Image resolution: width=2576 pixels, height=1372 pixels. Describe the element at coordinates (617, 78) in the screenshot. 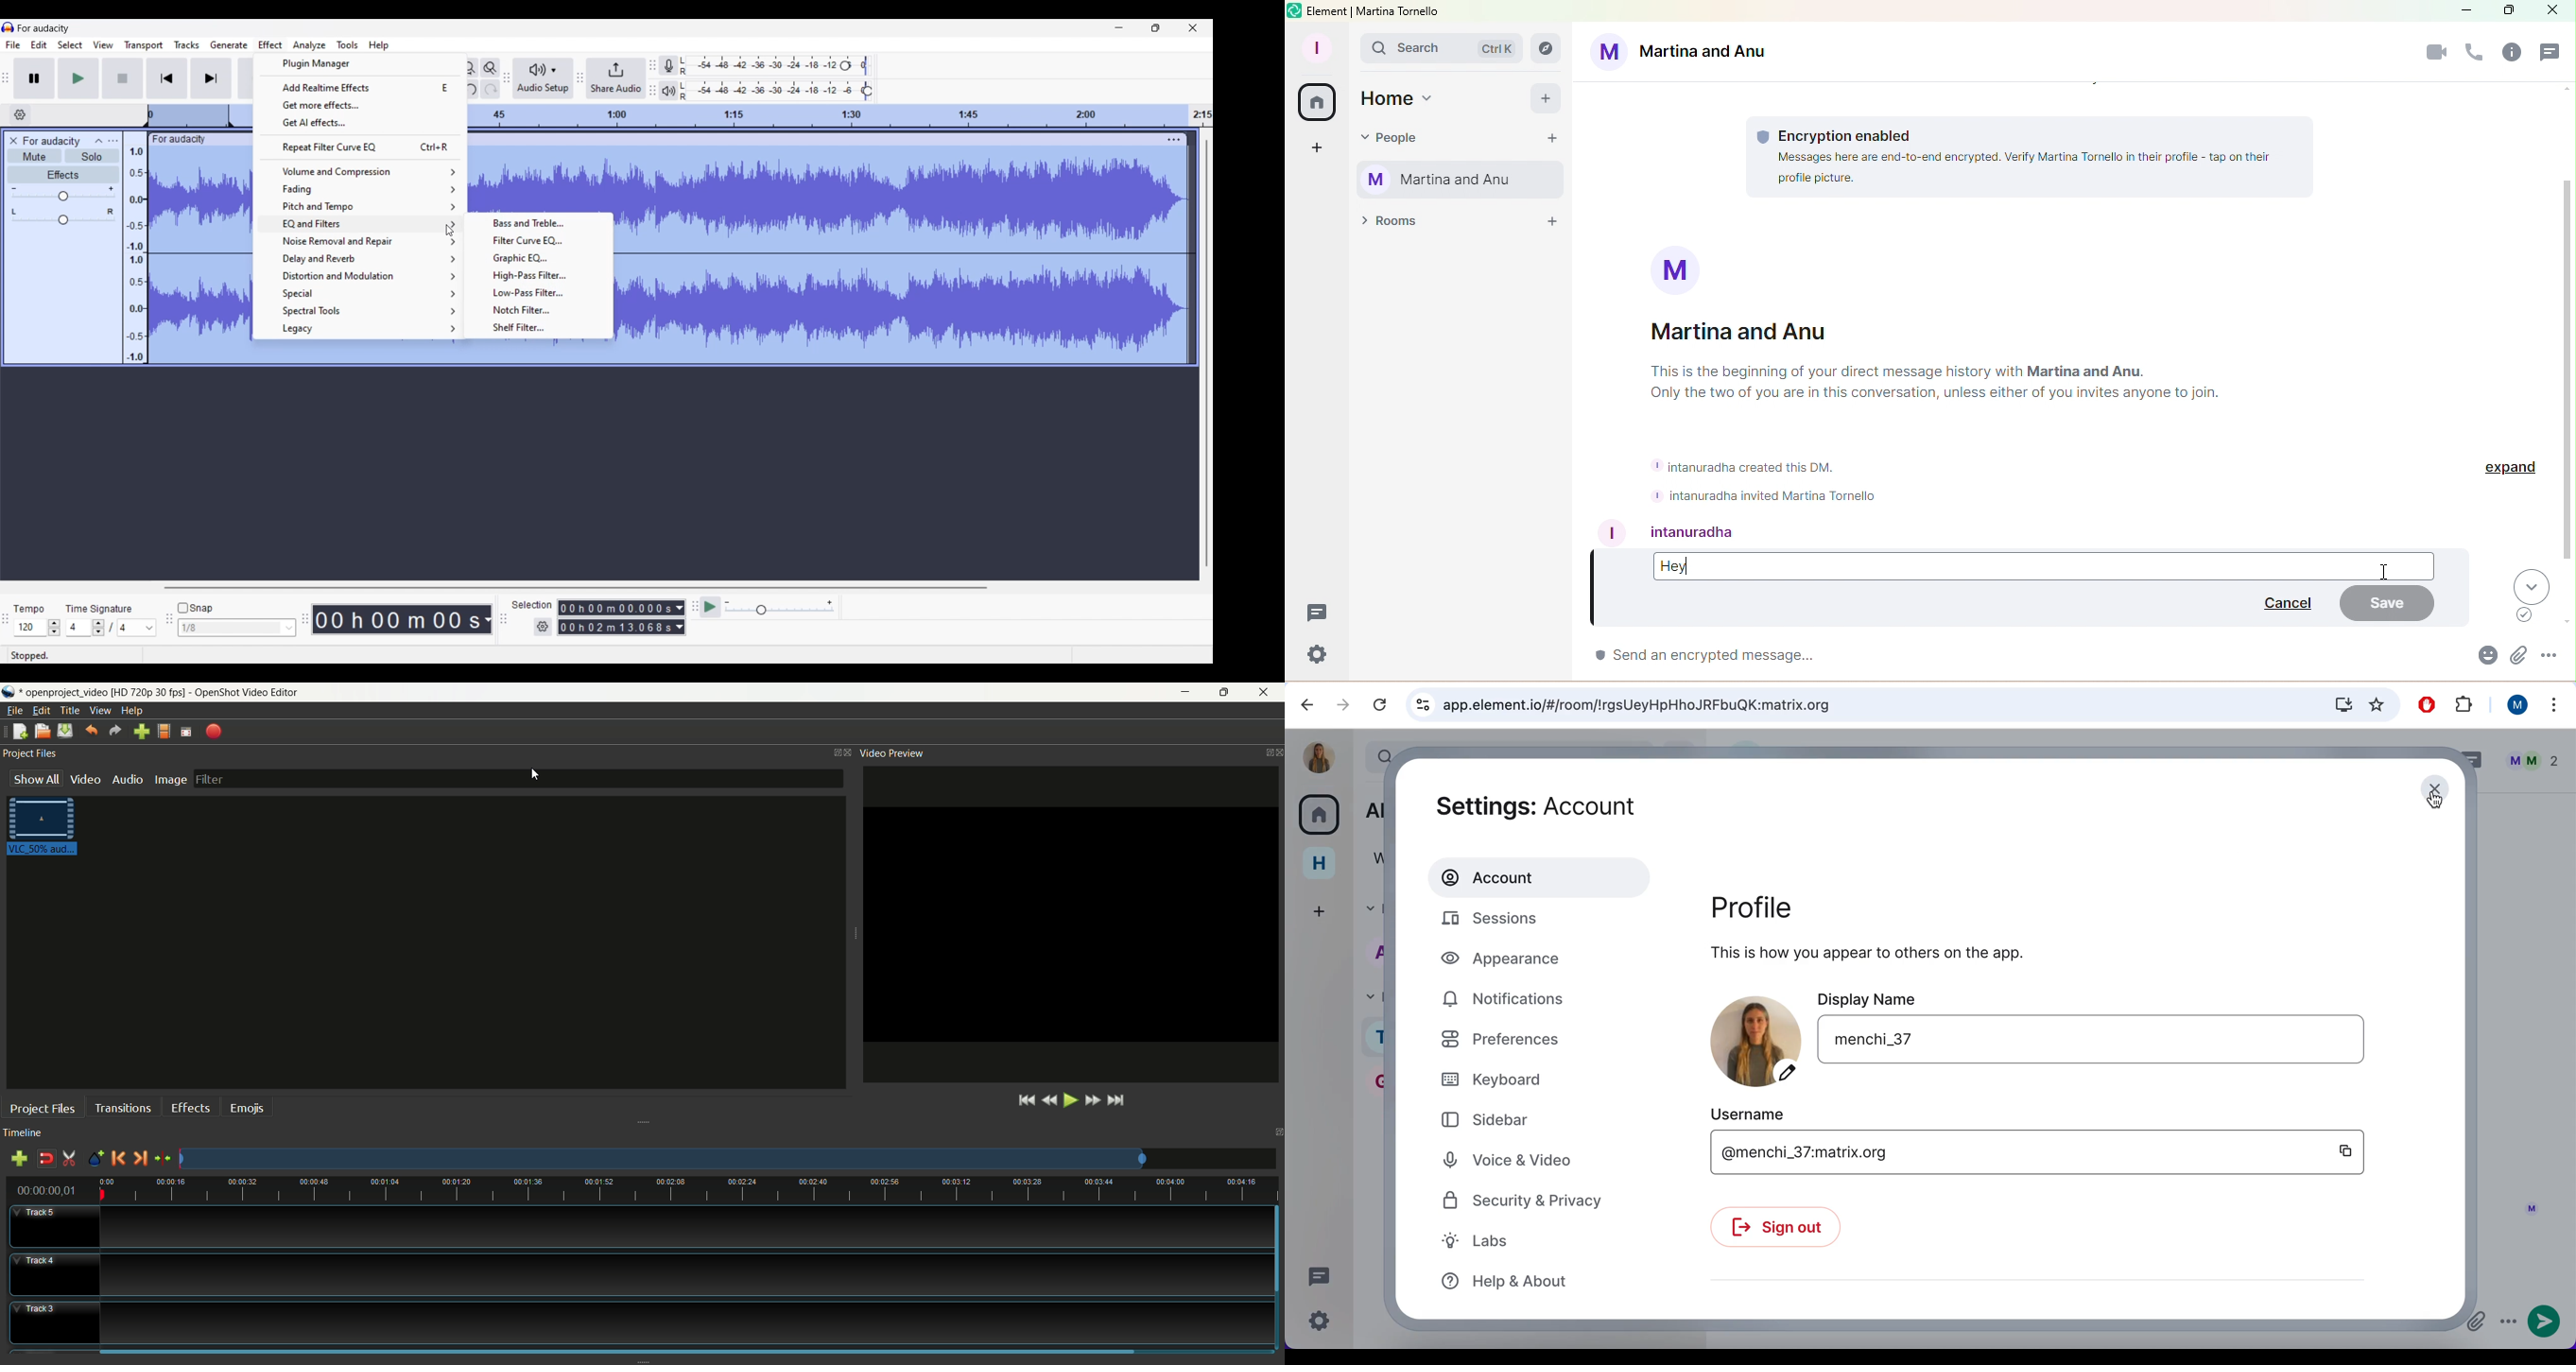

I see `Share audio` at that location.